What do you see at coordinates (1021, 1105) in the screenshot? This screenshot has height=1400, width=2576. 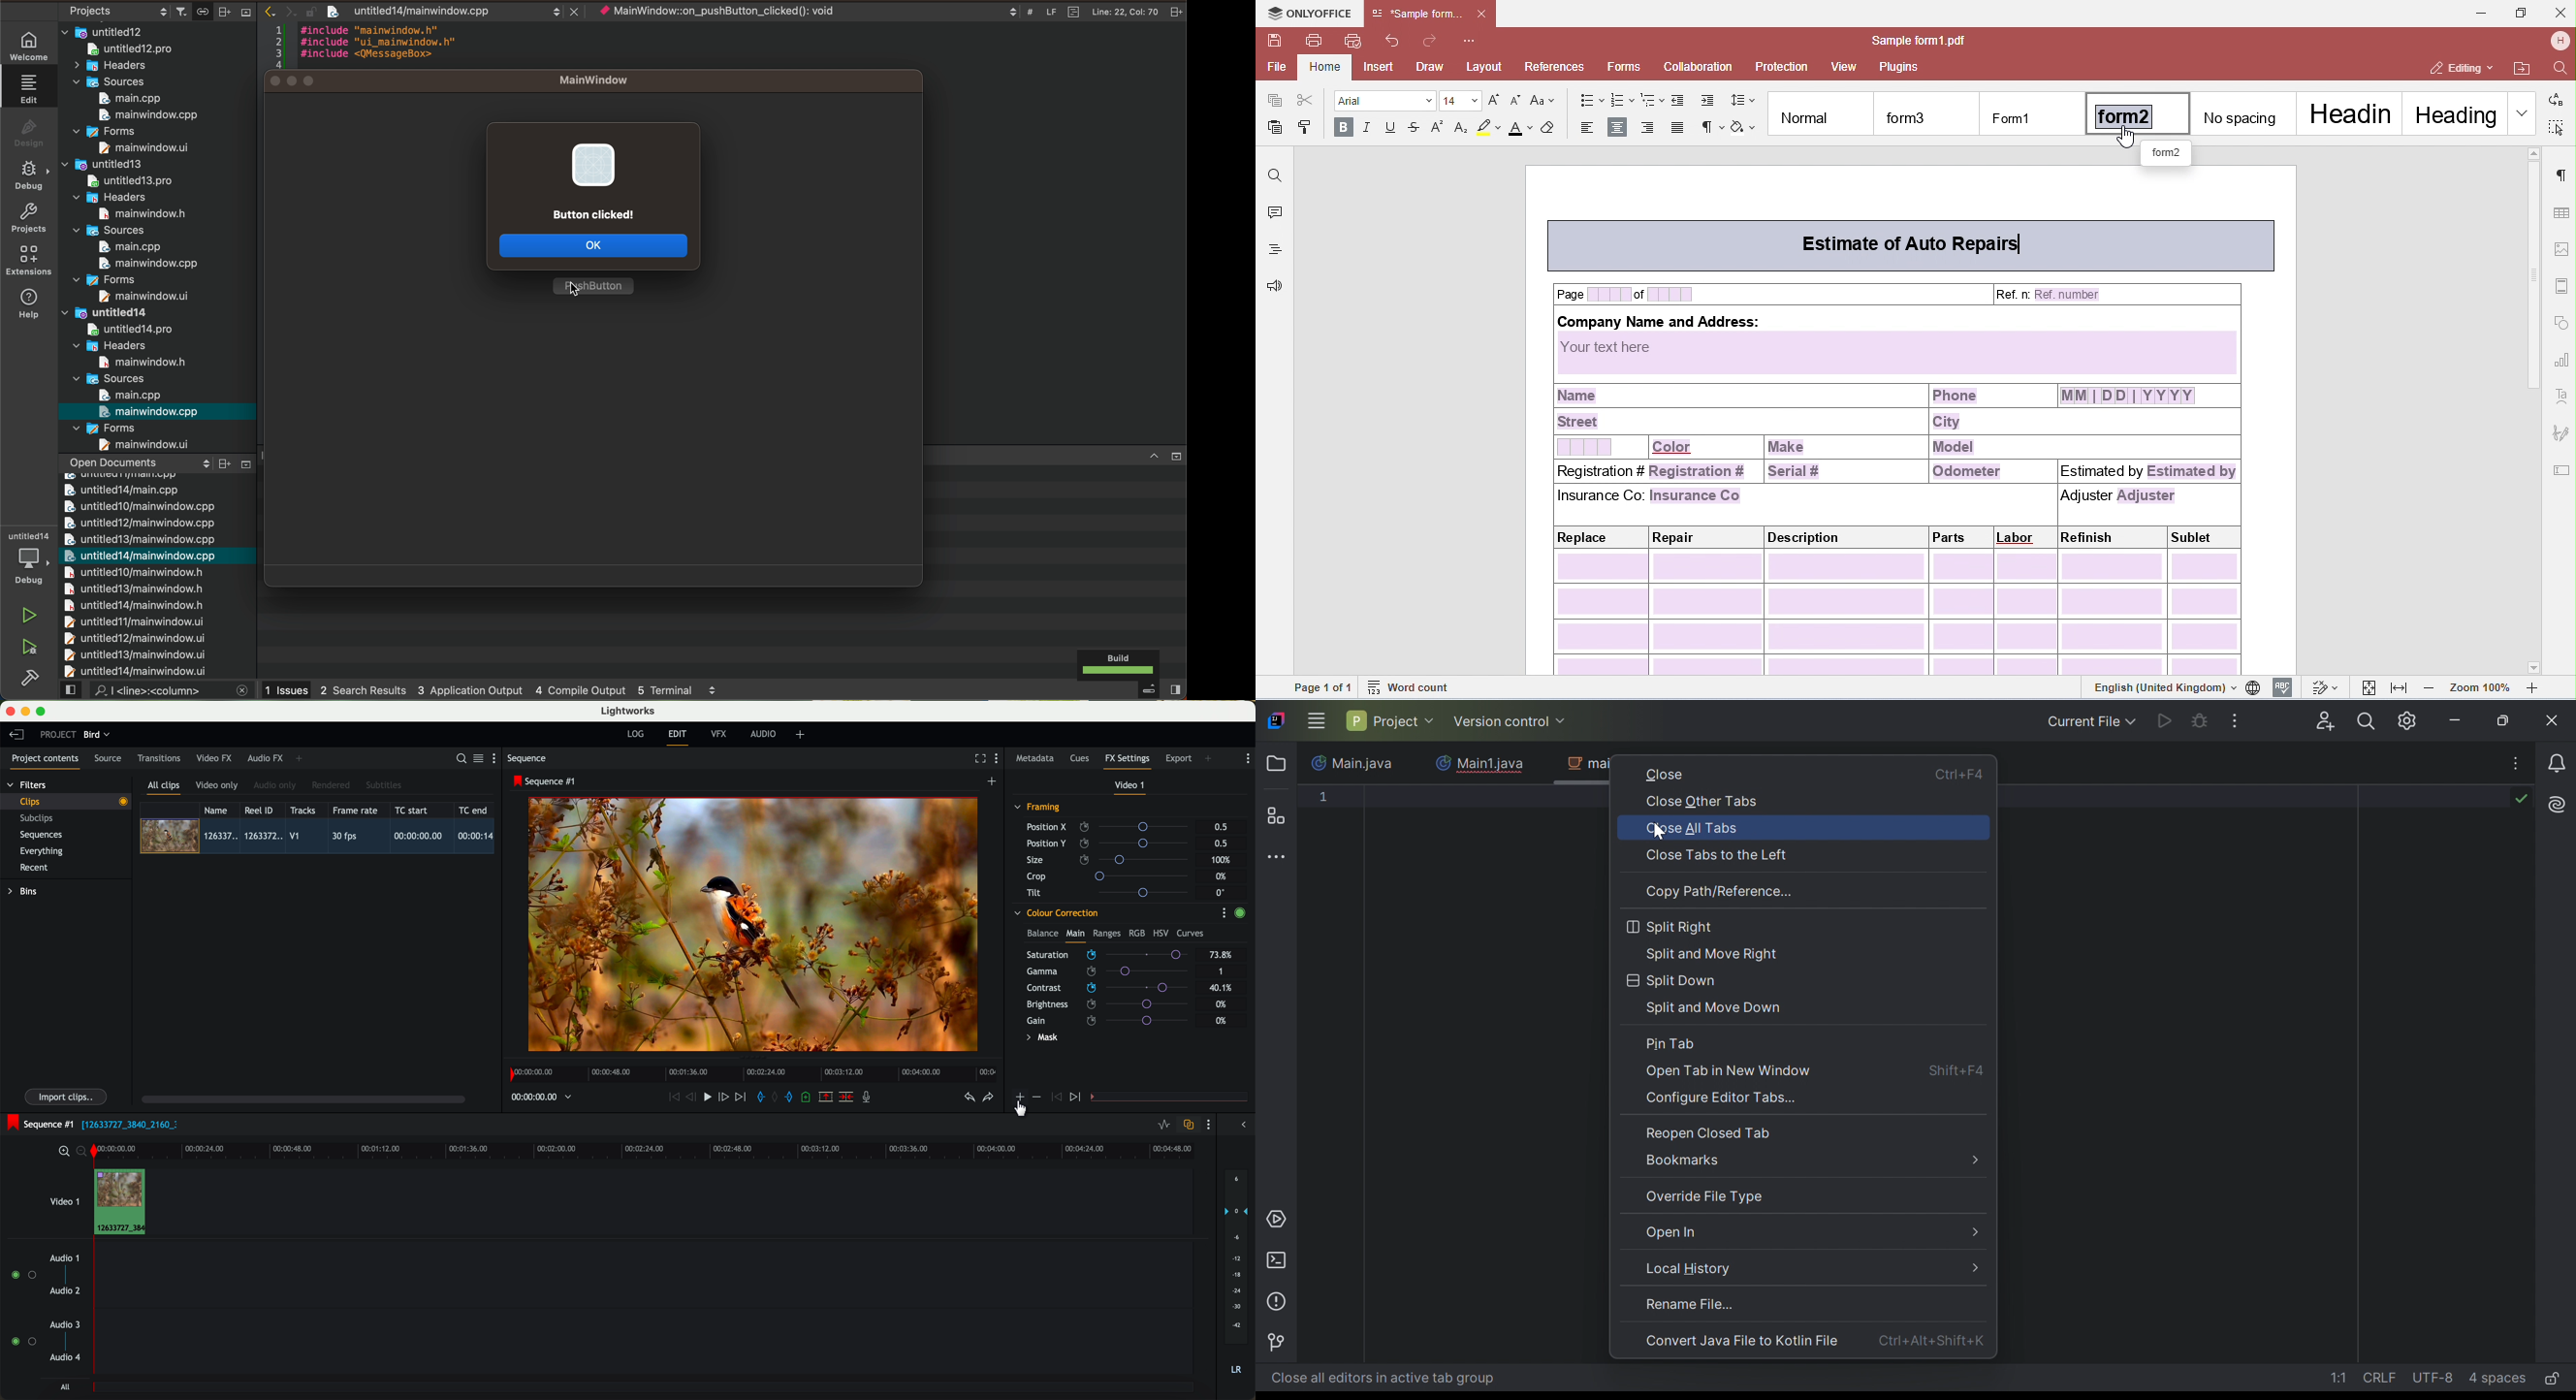 I see `click on add effect` at bounding box center [1021, 1105].